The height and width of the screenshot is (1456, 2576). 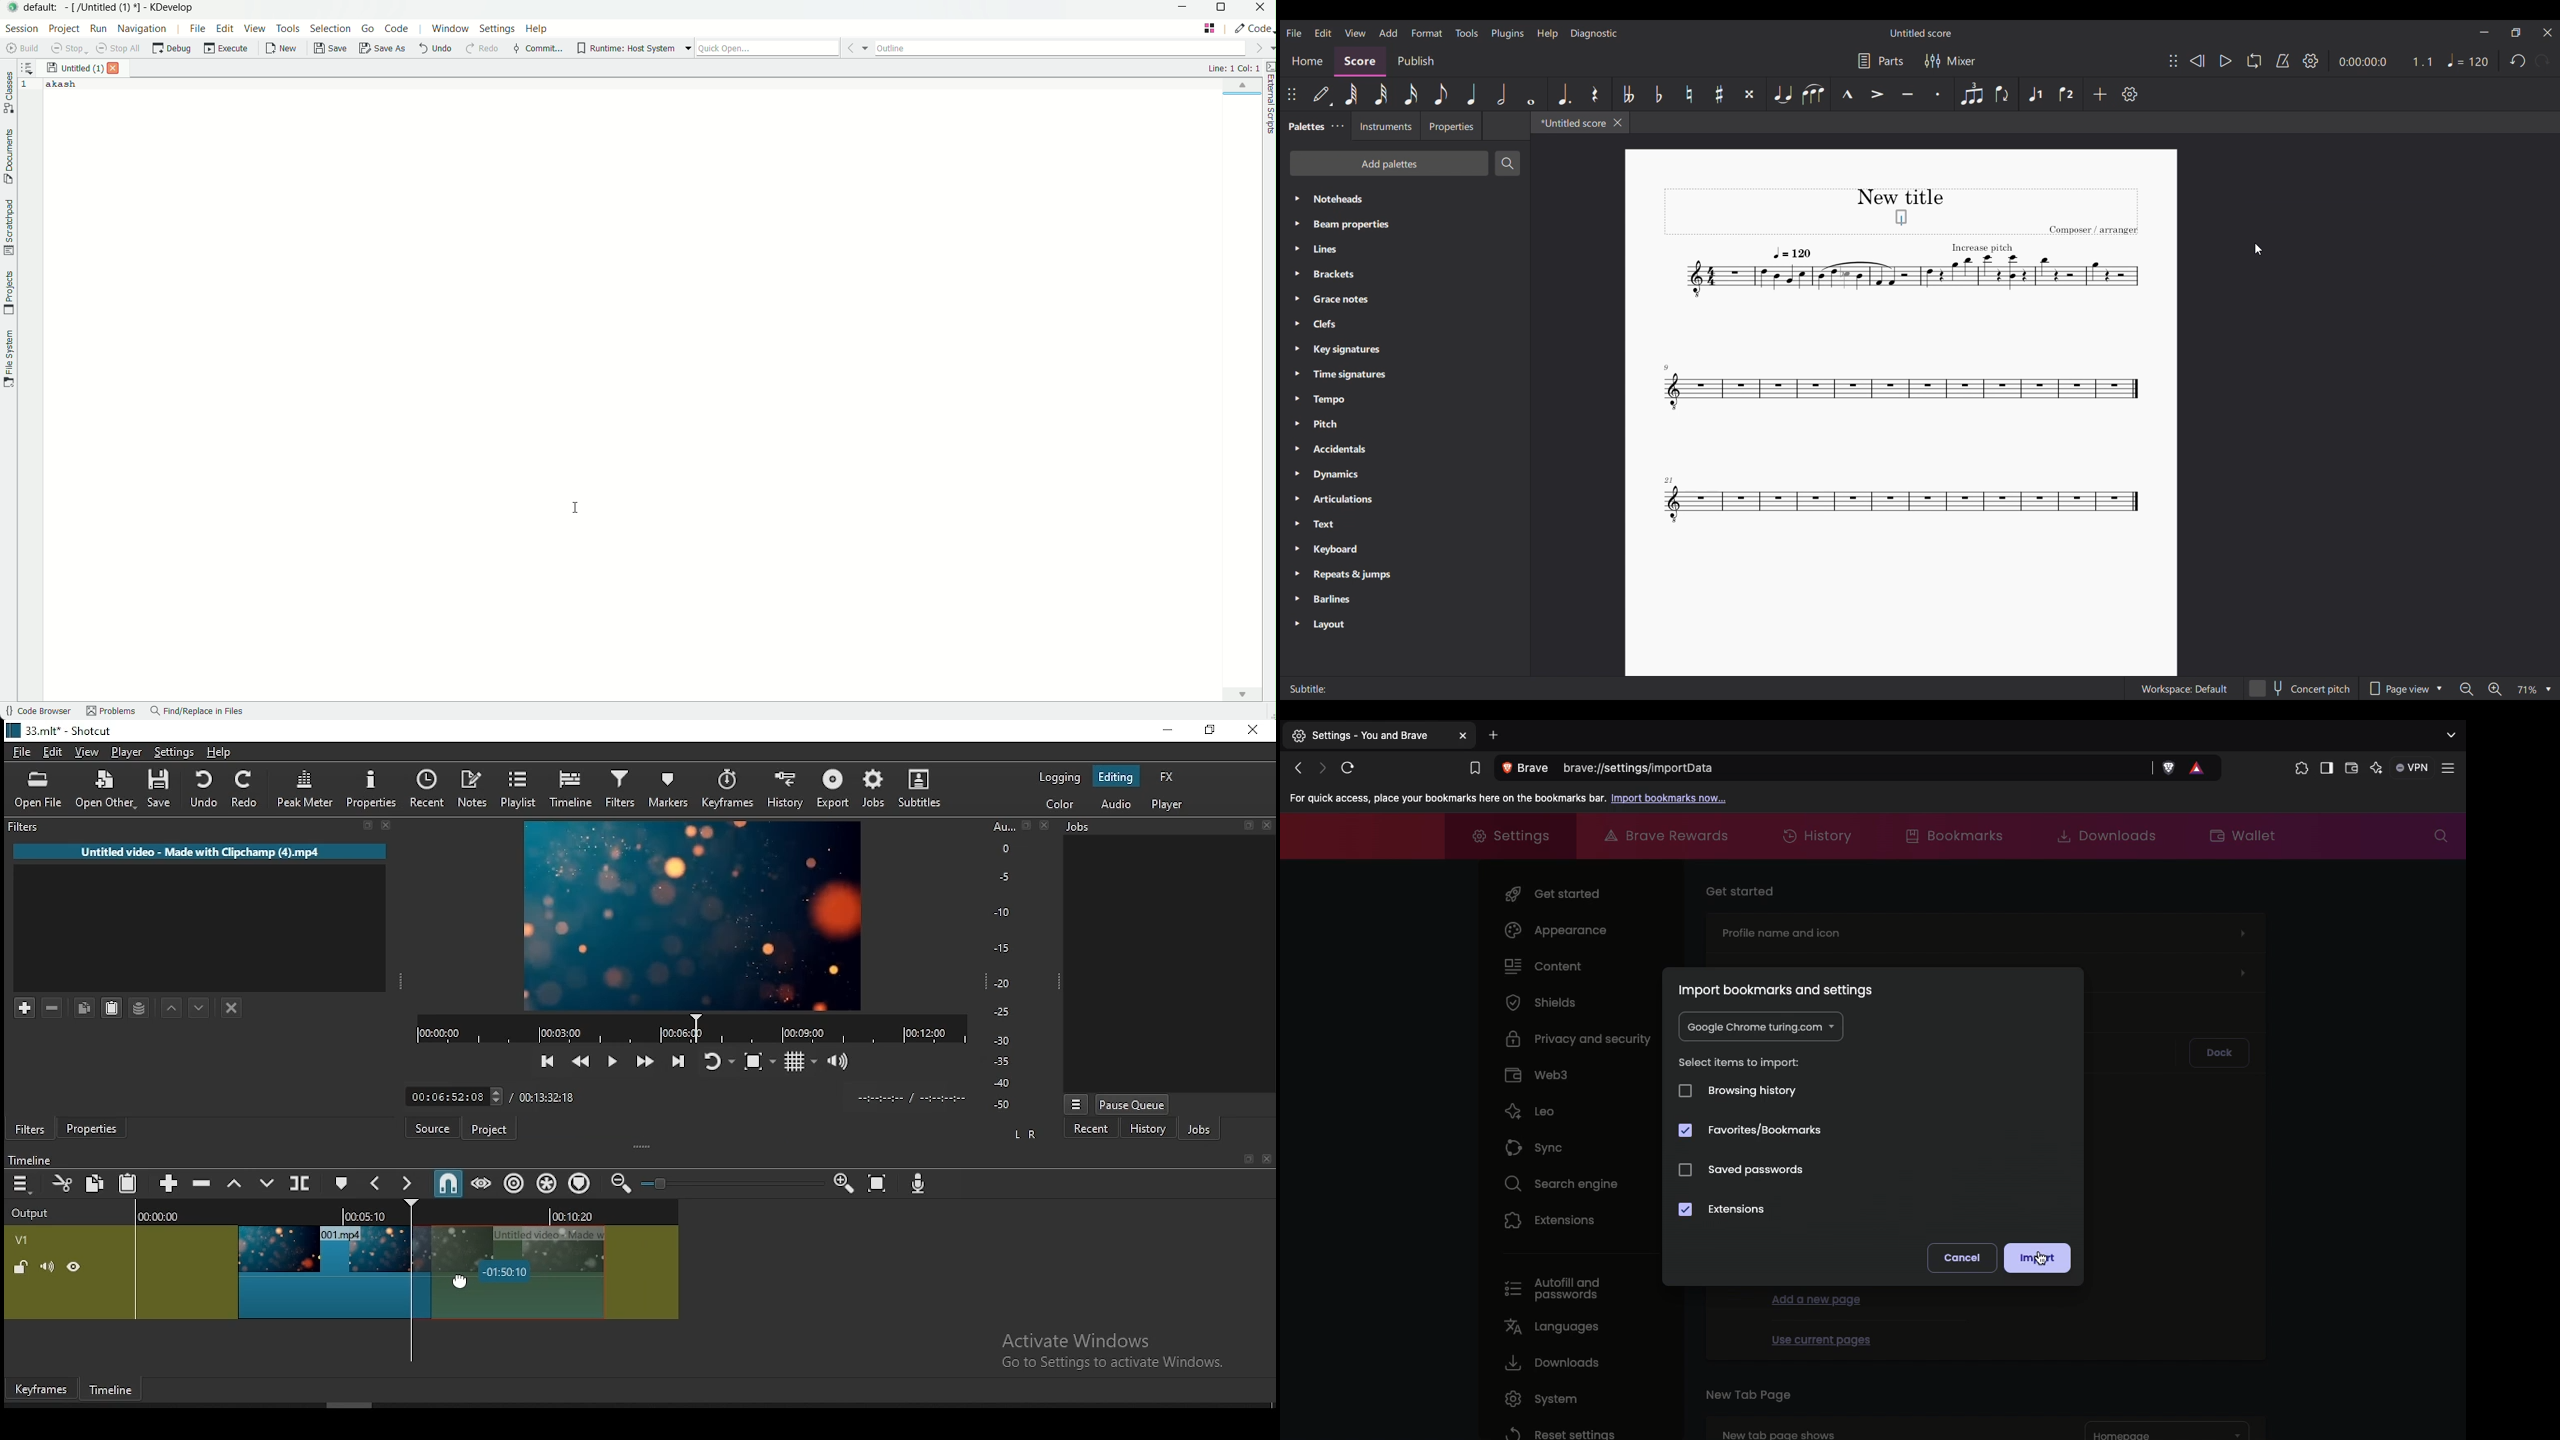 What do you see at coordinates (1384, 126) in the screenshot?
I see `Instruments` at bounding box center [1384, 126].